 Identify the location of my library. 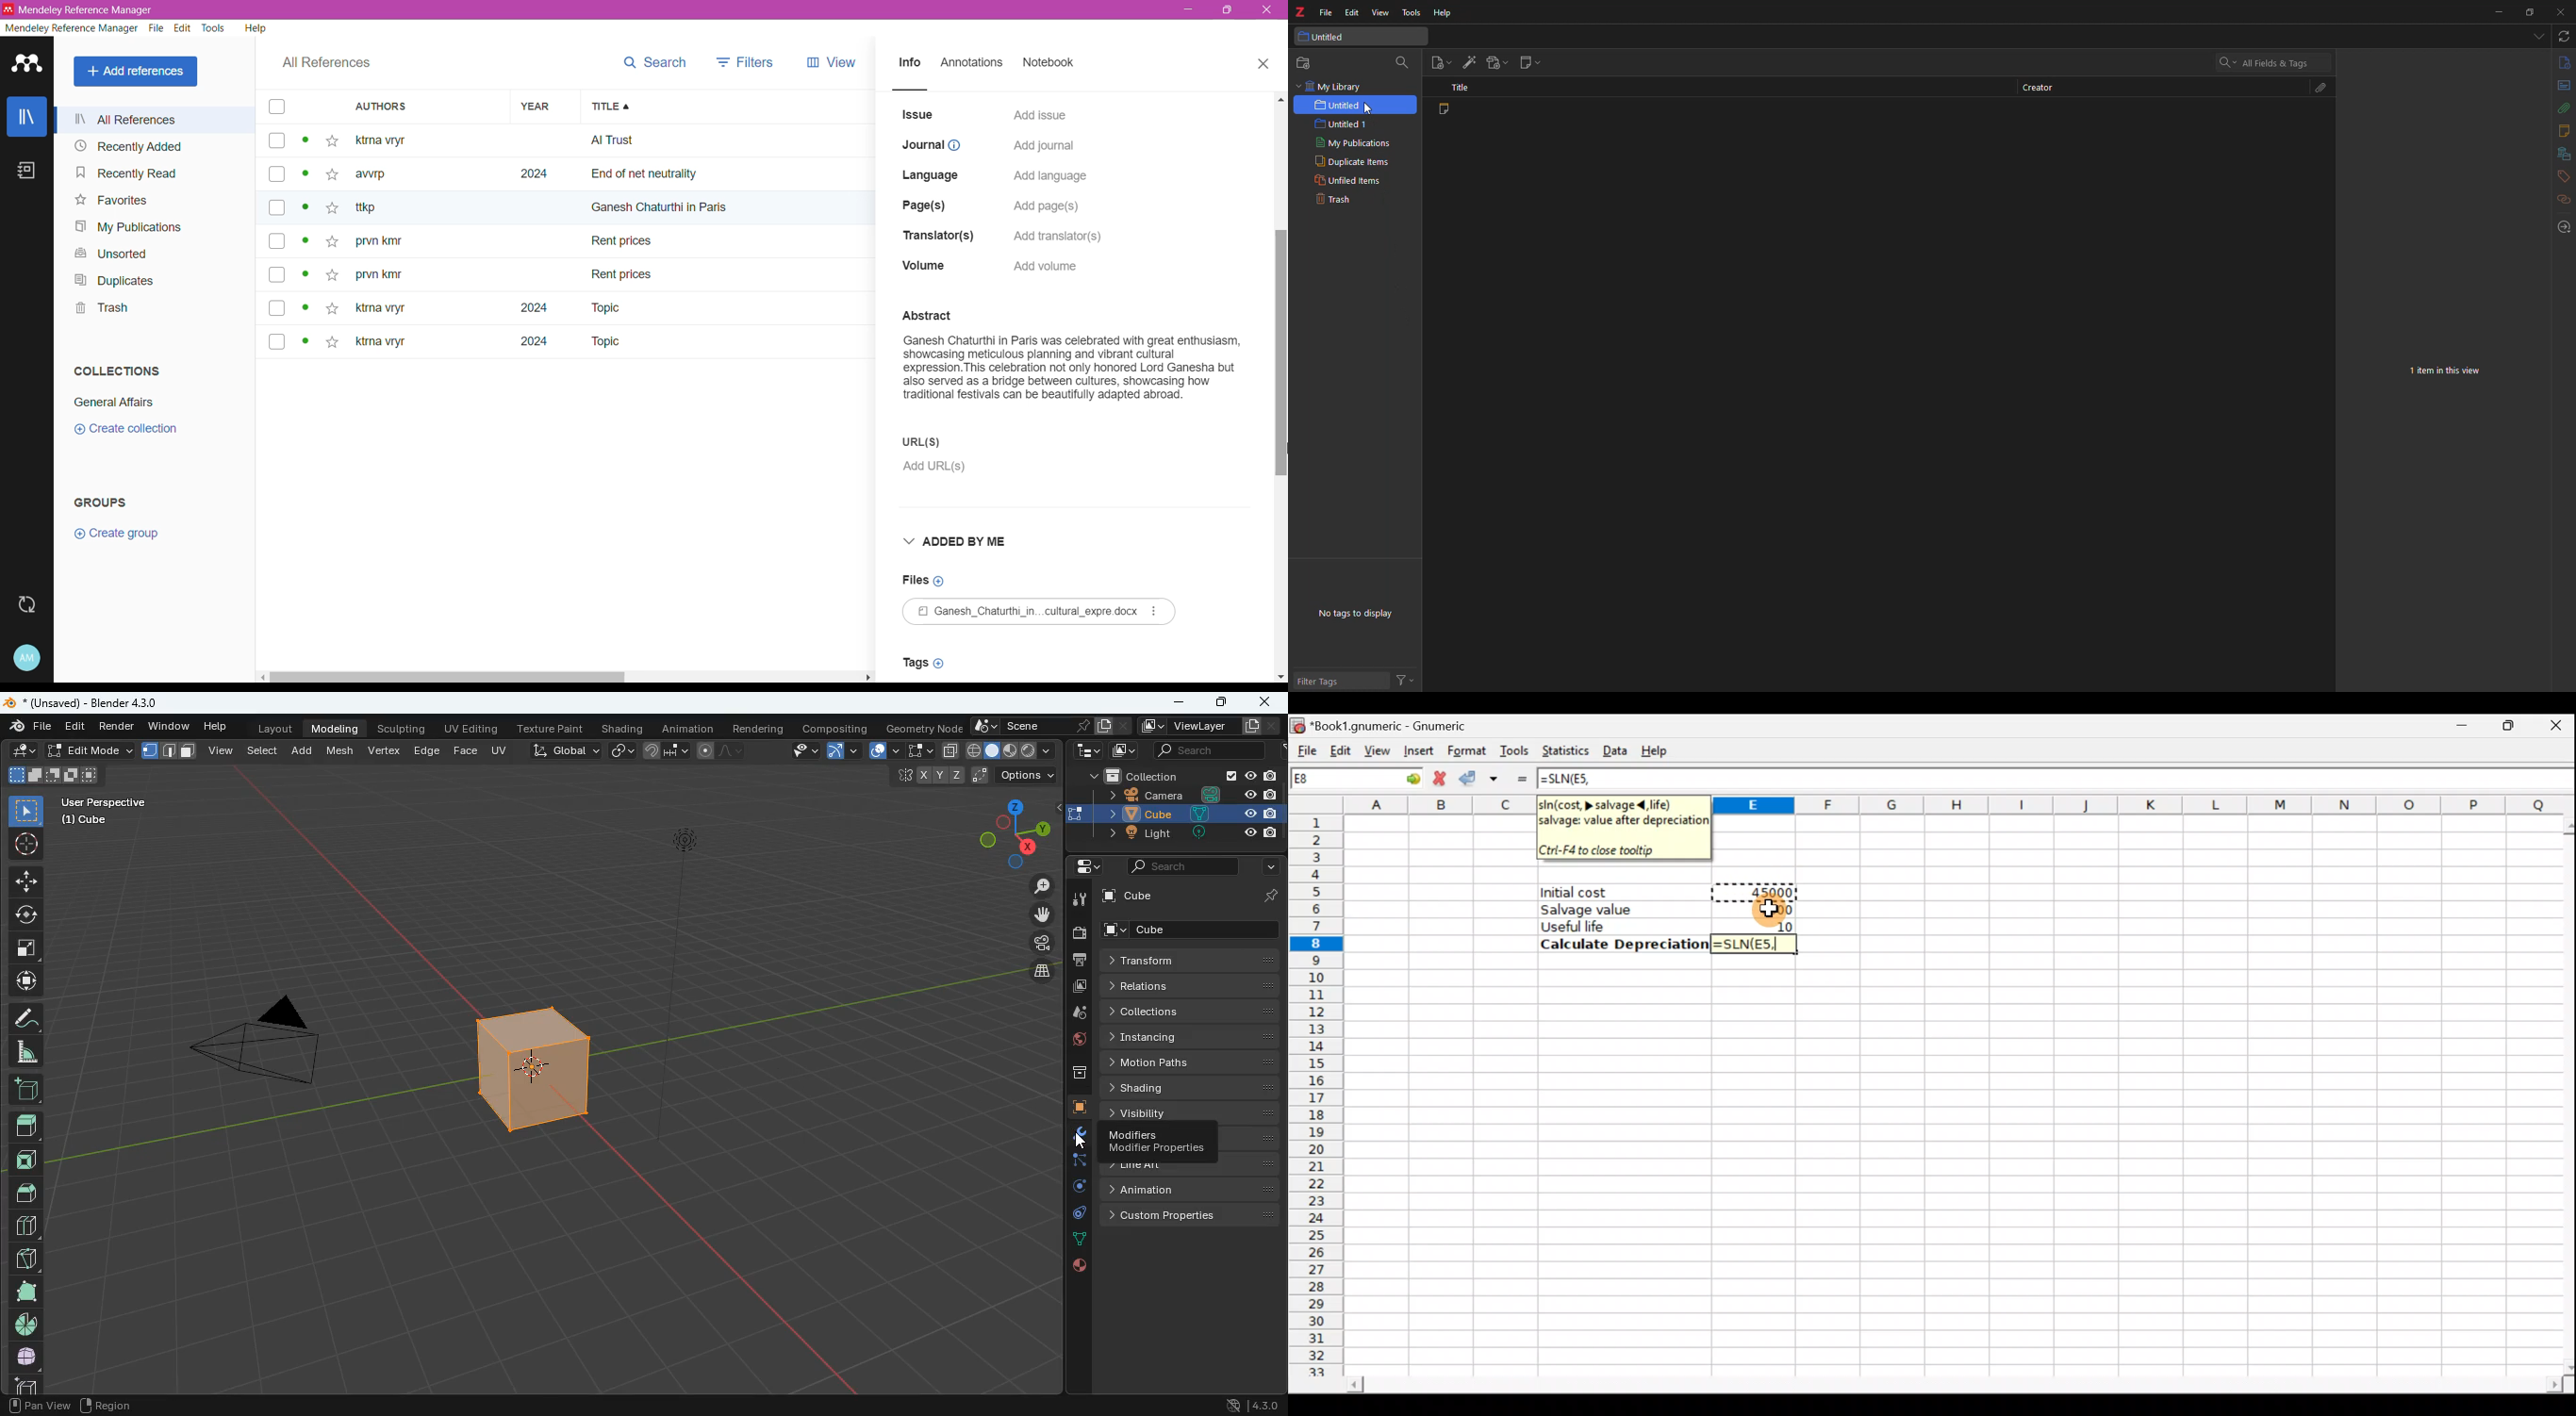
(1332, 87).